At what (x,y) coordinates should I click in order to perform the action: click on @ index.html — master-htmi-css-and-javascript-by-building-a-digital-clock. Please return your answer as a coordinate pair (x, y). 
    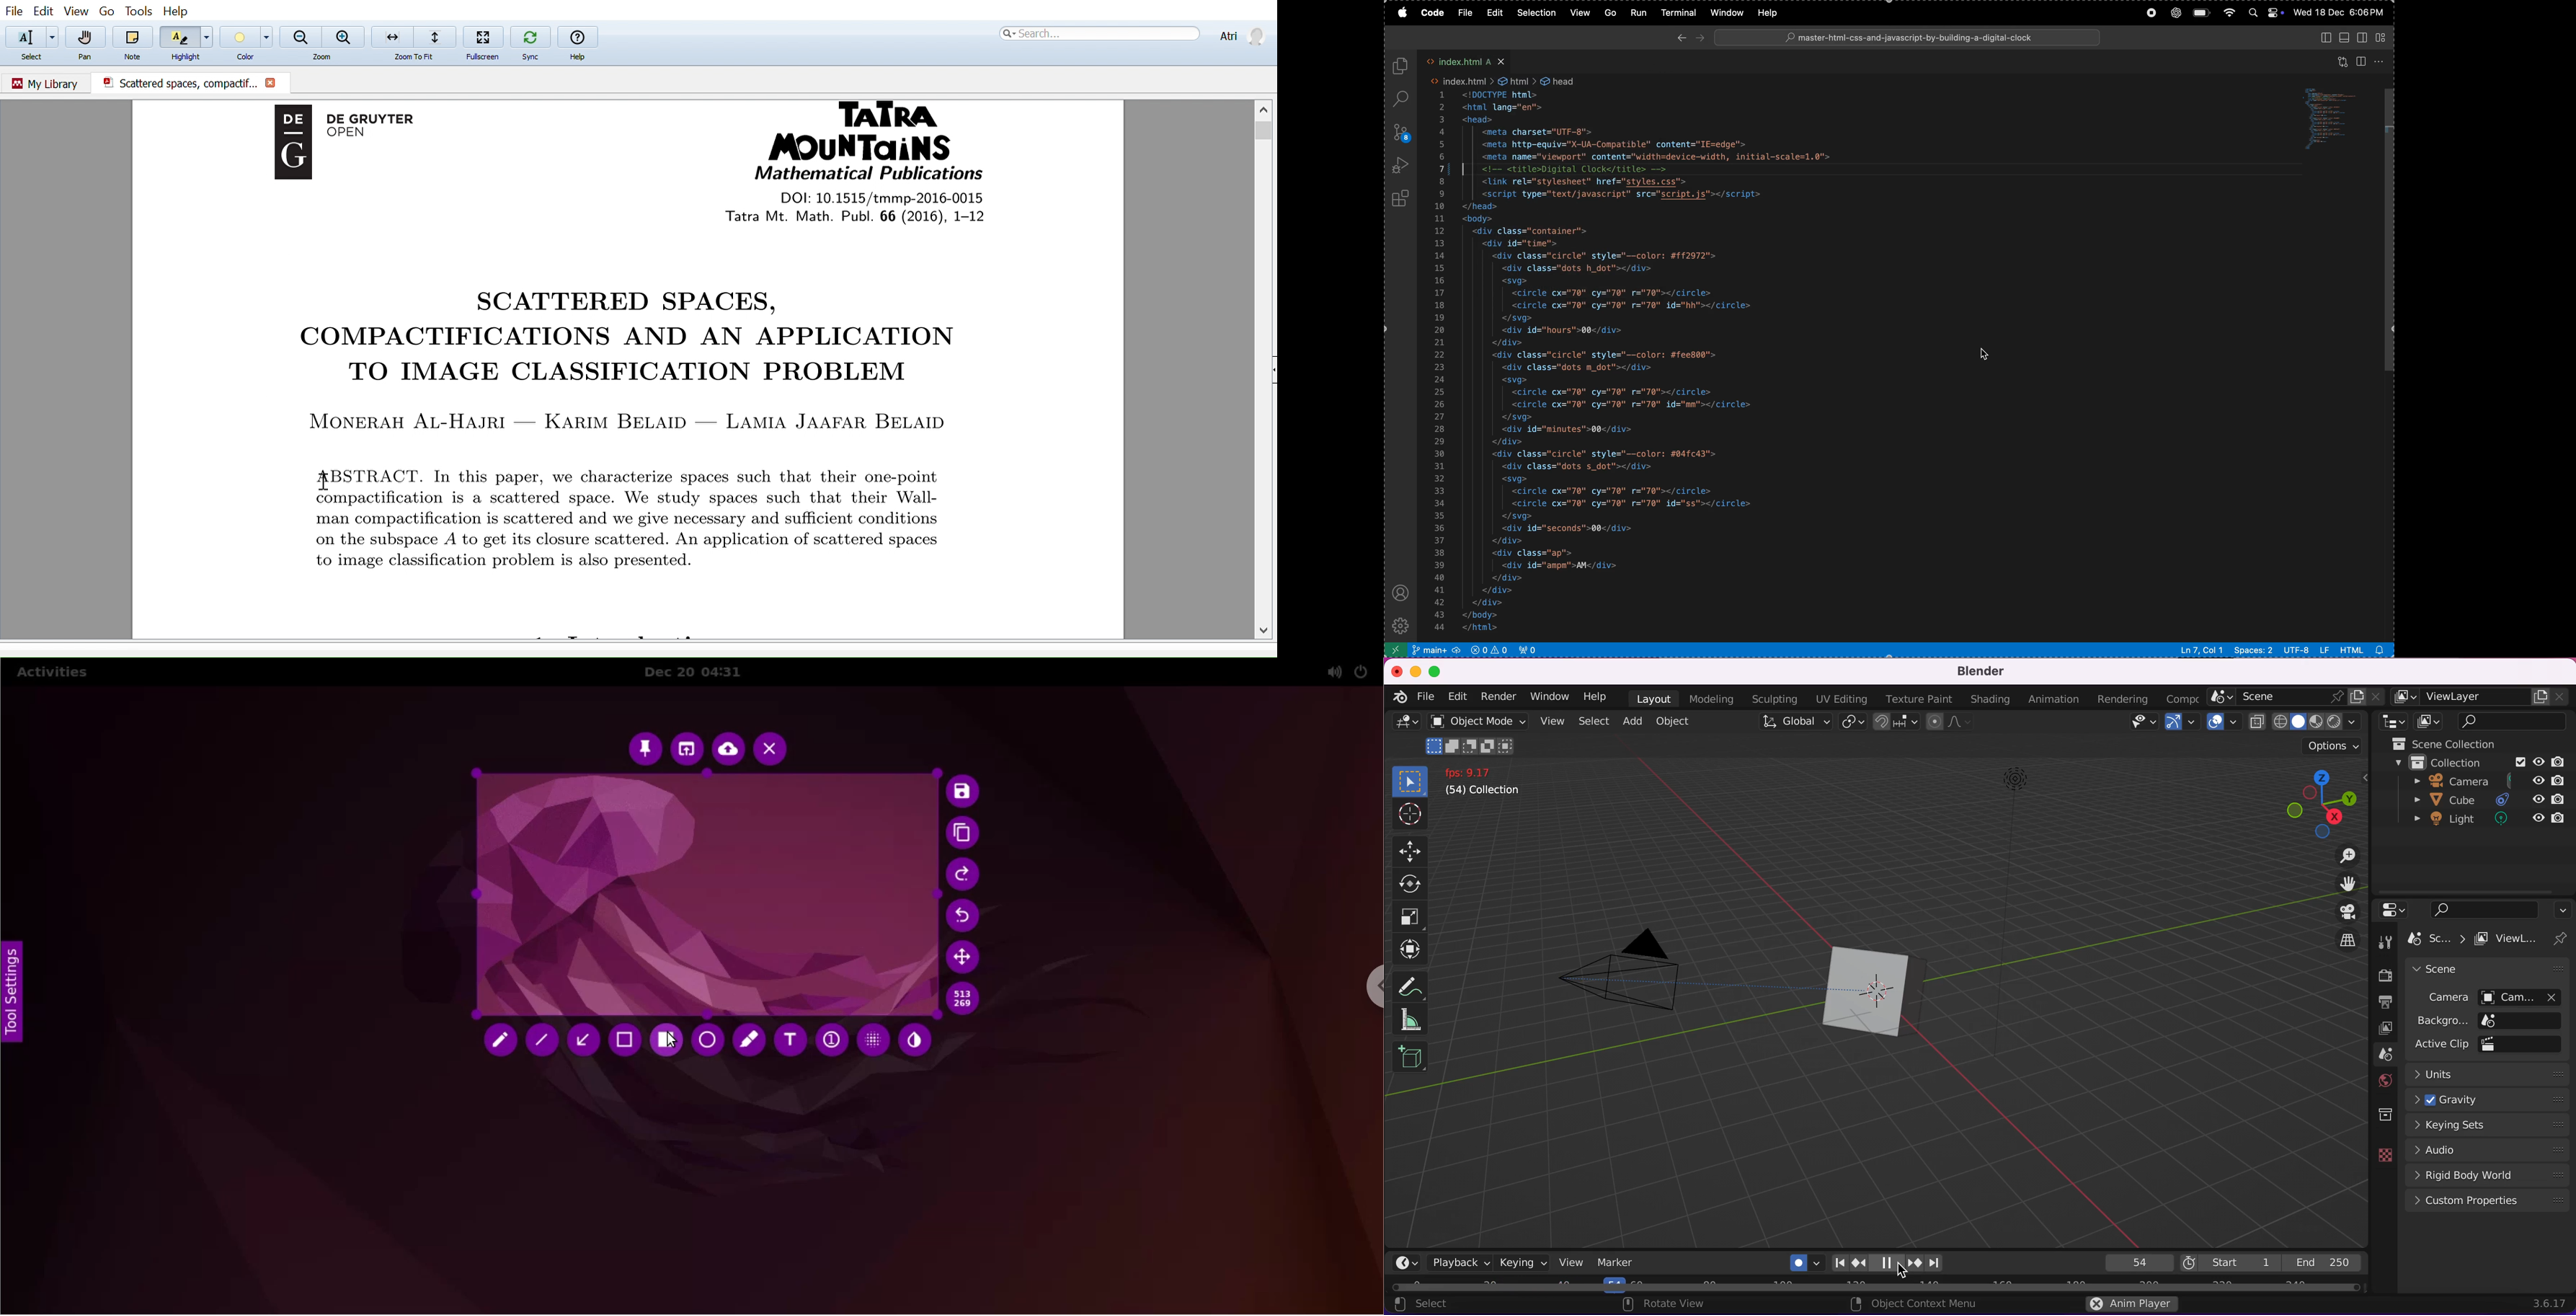
    Looking at the image, I should click on (1907, 37).